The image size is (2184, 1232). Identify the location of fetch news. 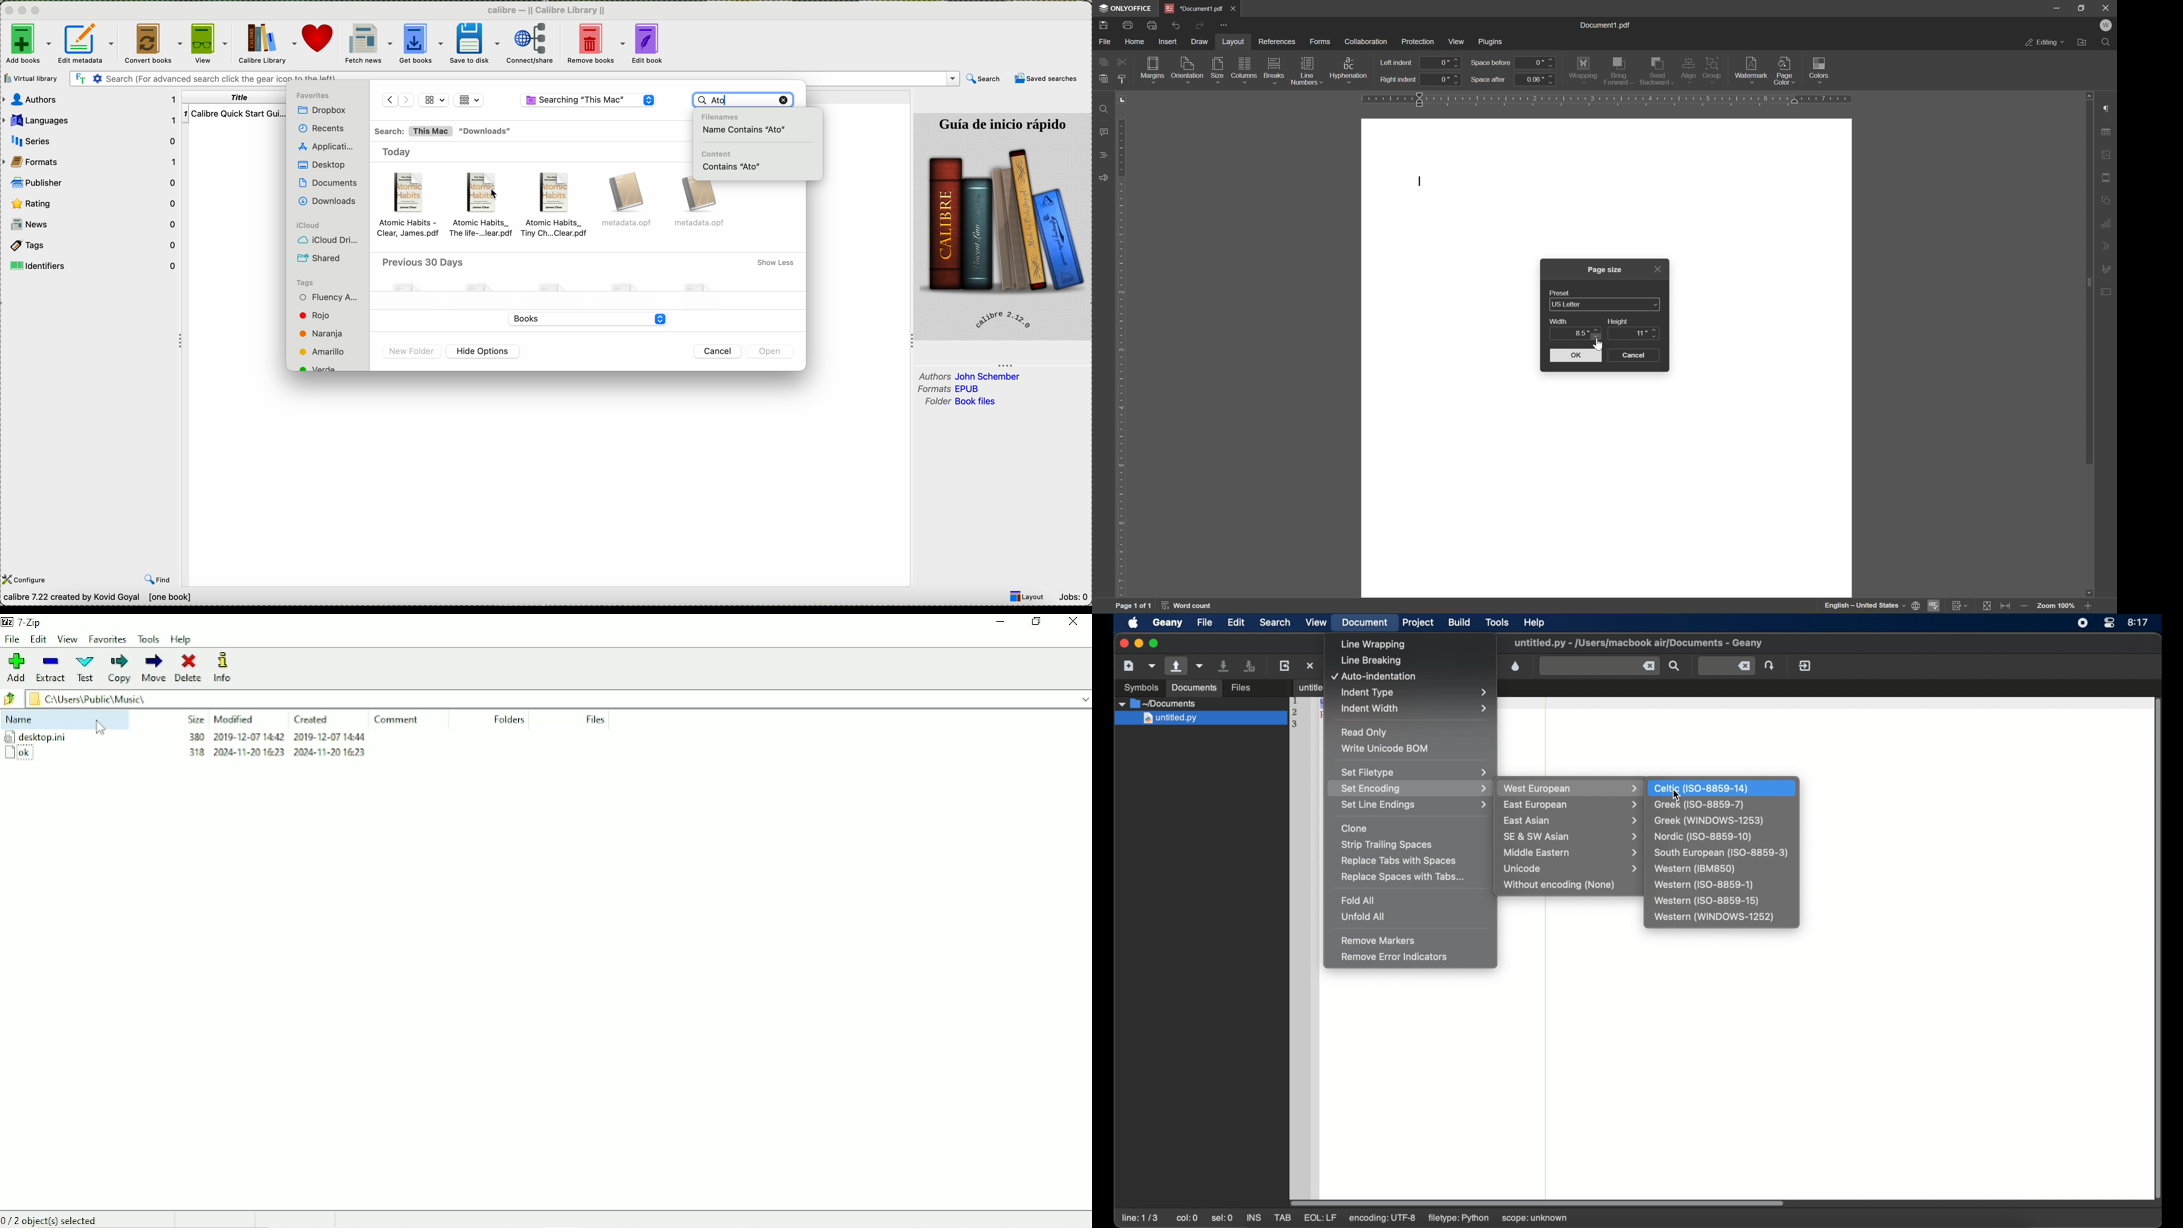
(369, 44).